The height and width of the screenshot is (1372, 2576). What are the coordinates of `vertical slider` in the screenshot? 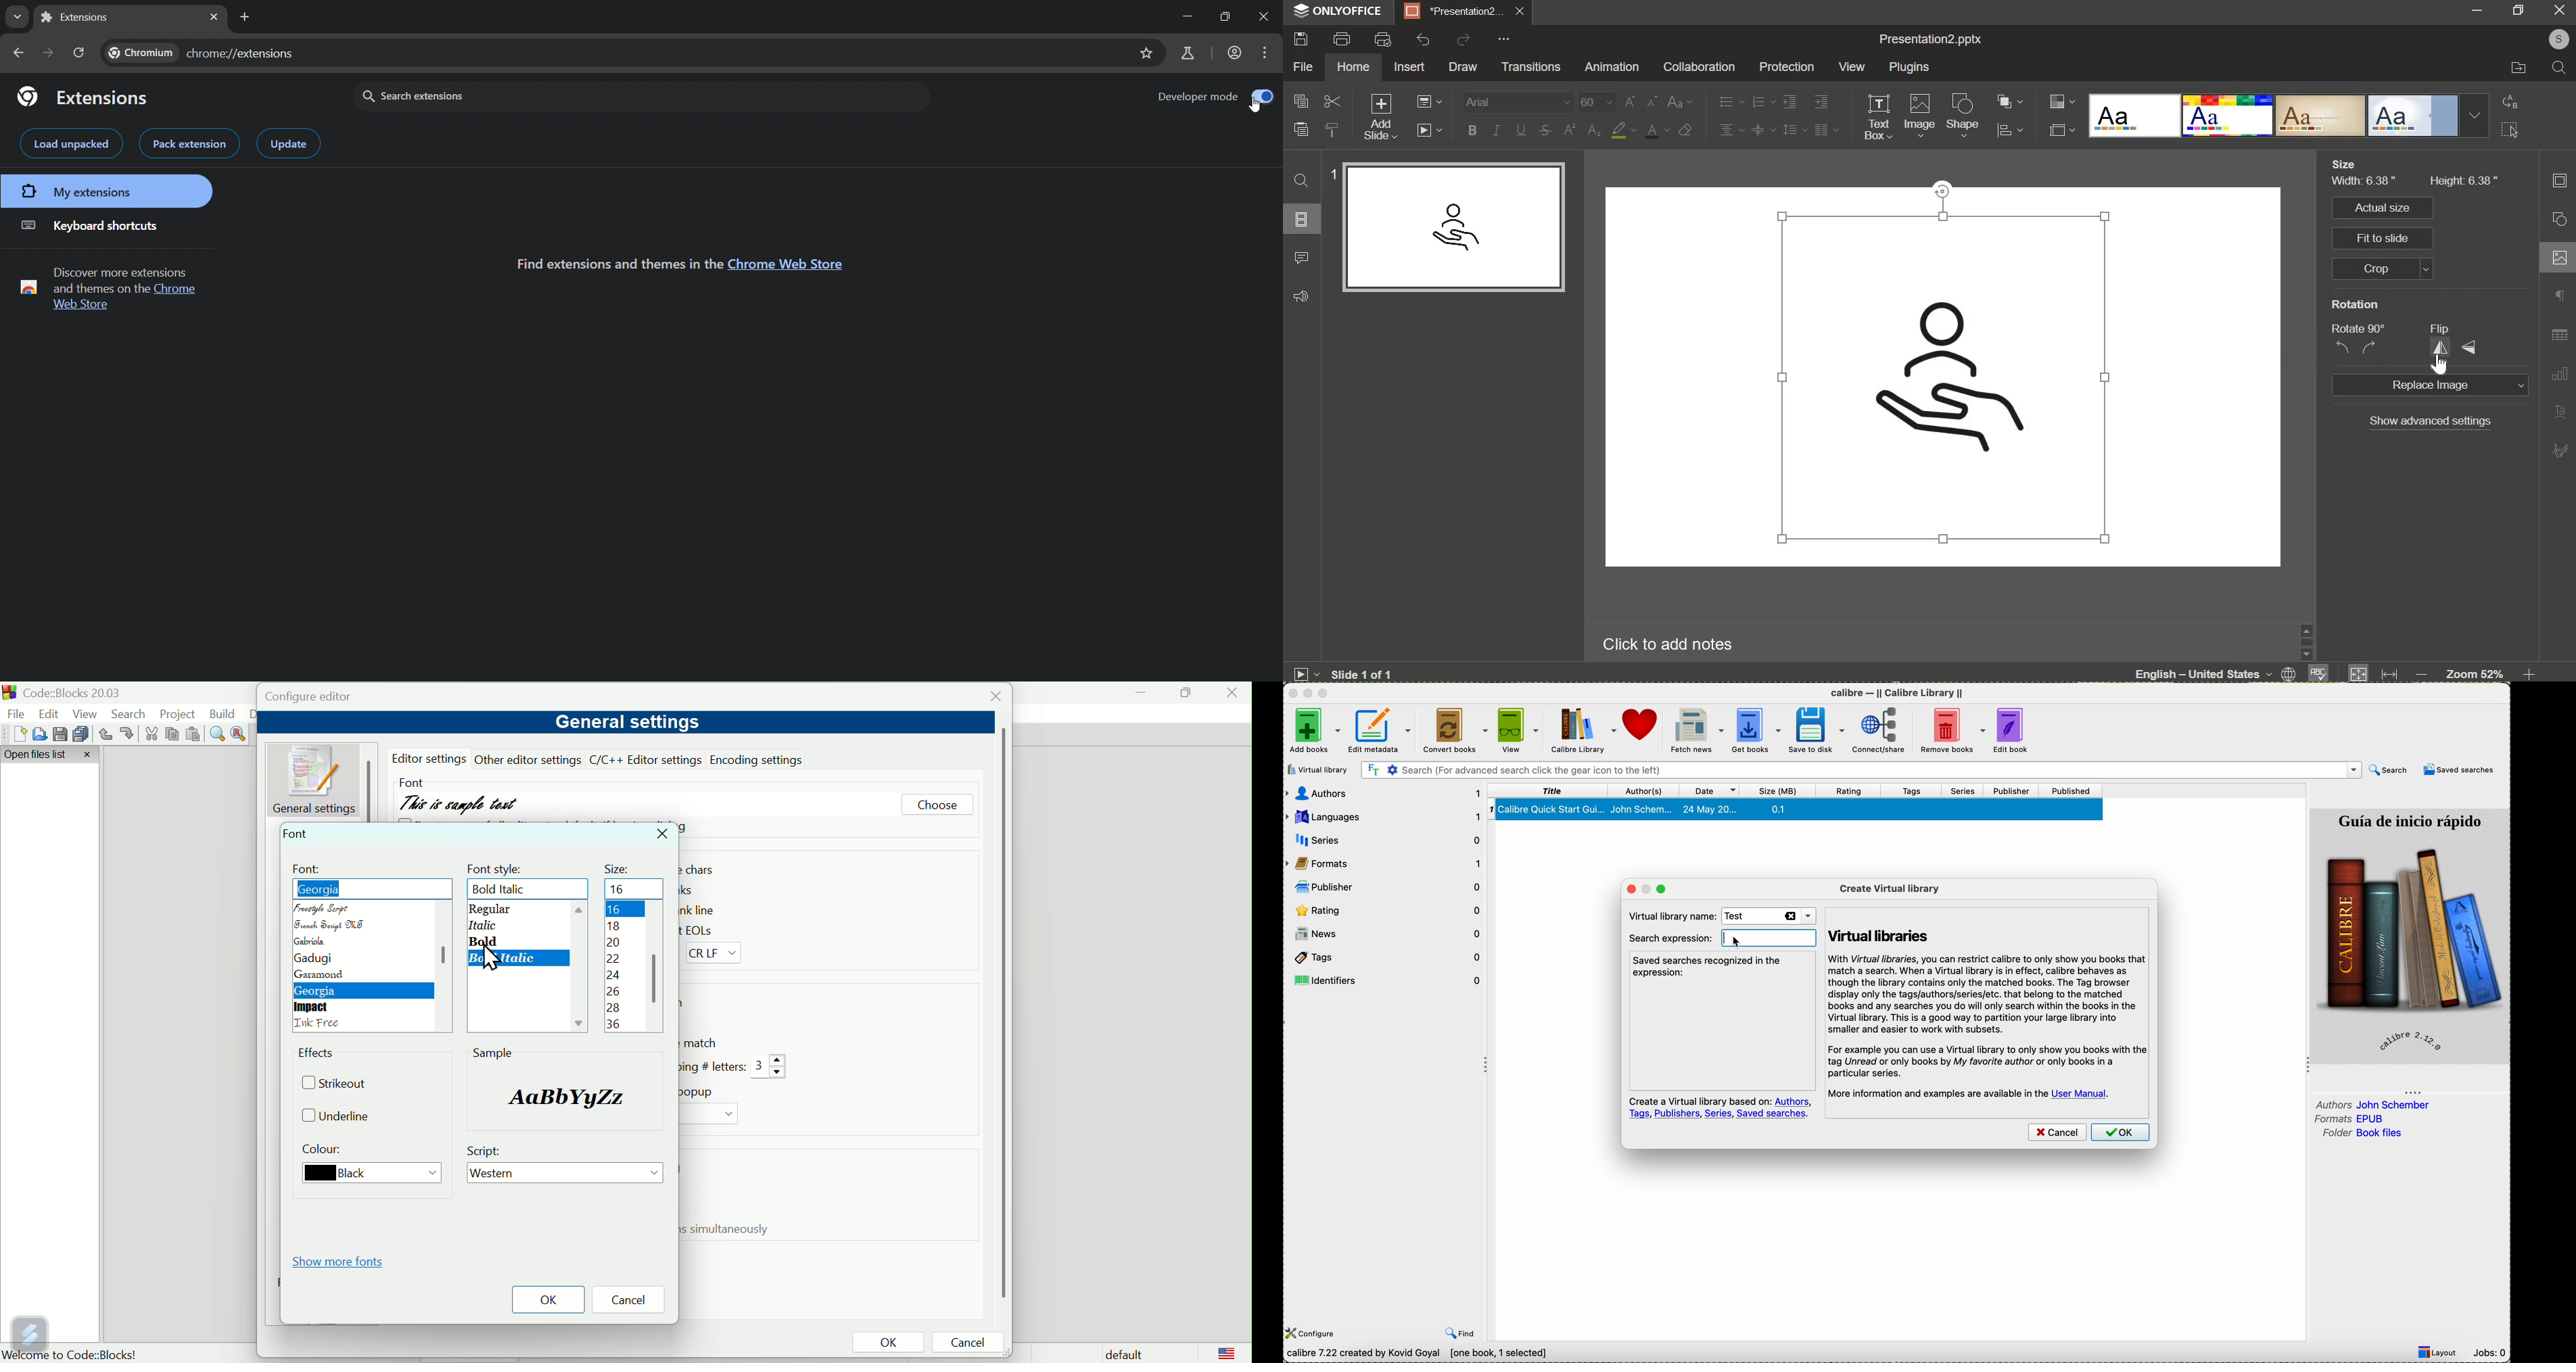 It's located at (2305, 642).